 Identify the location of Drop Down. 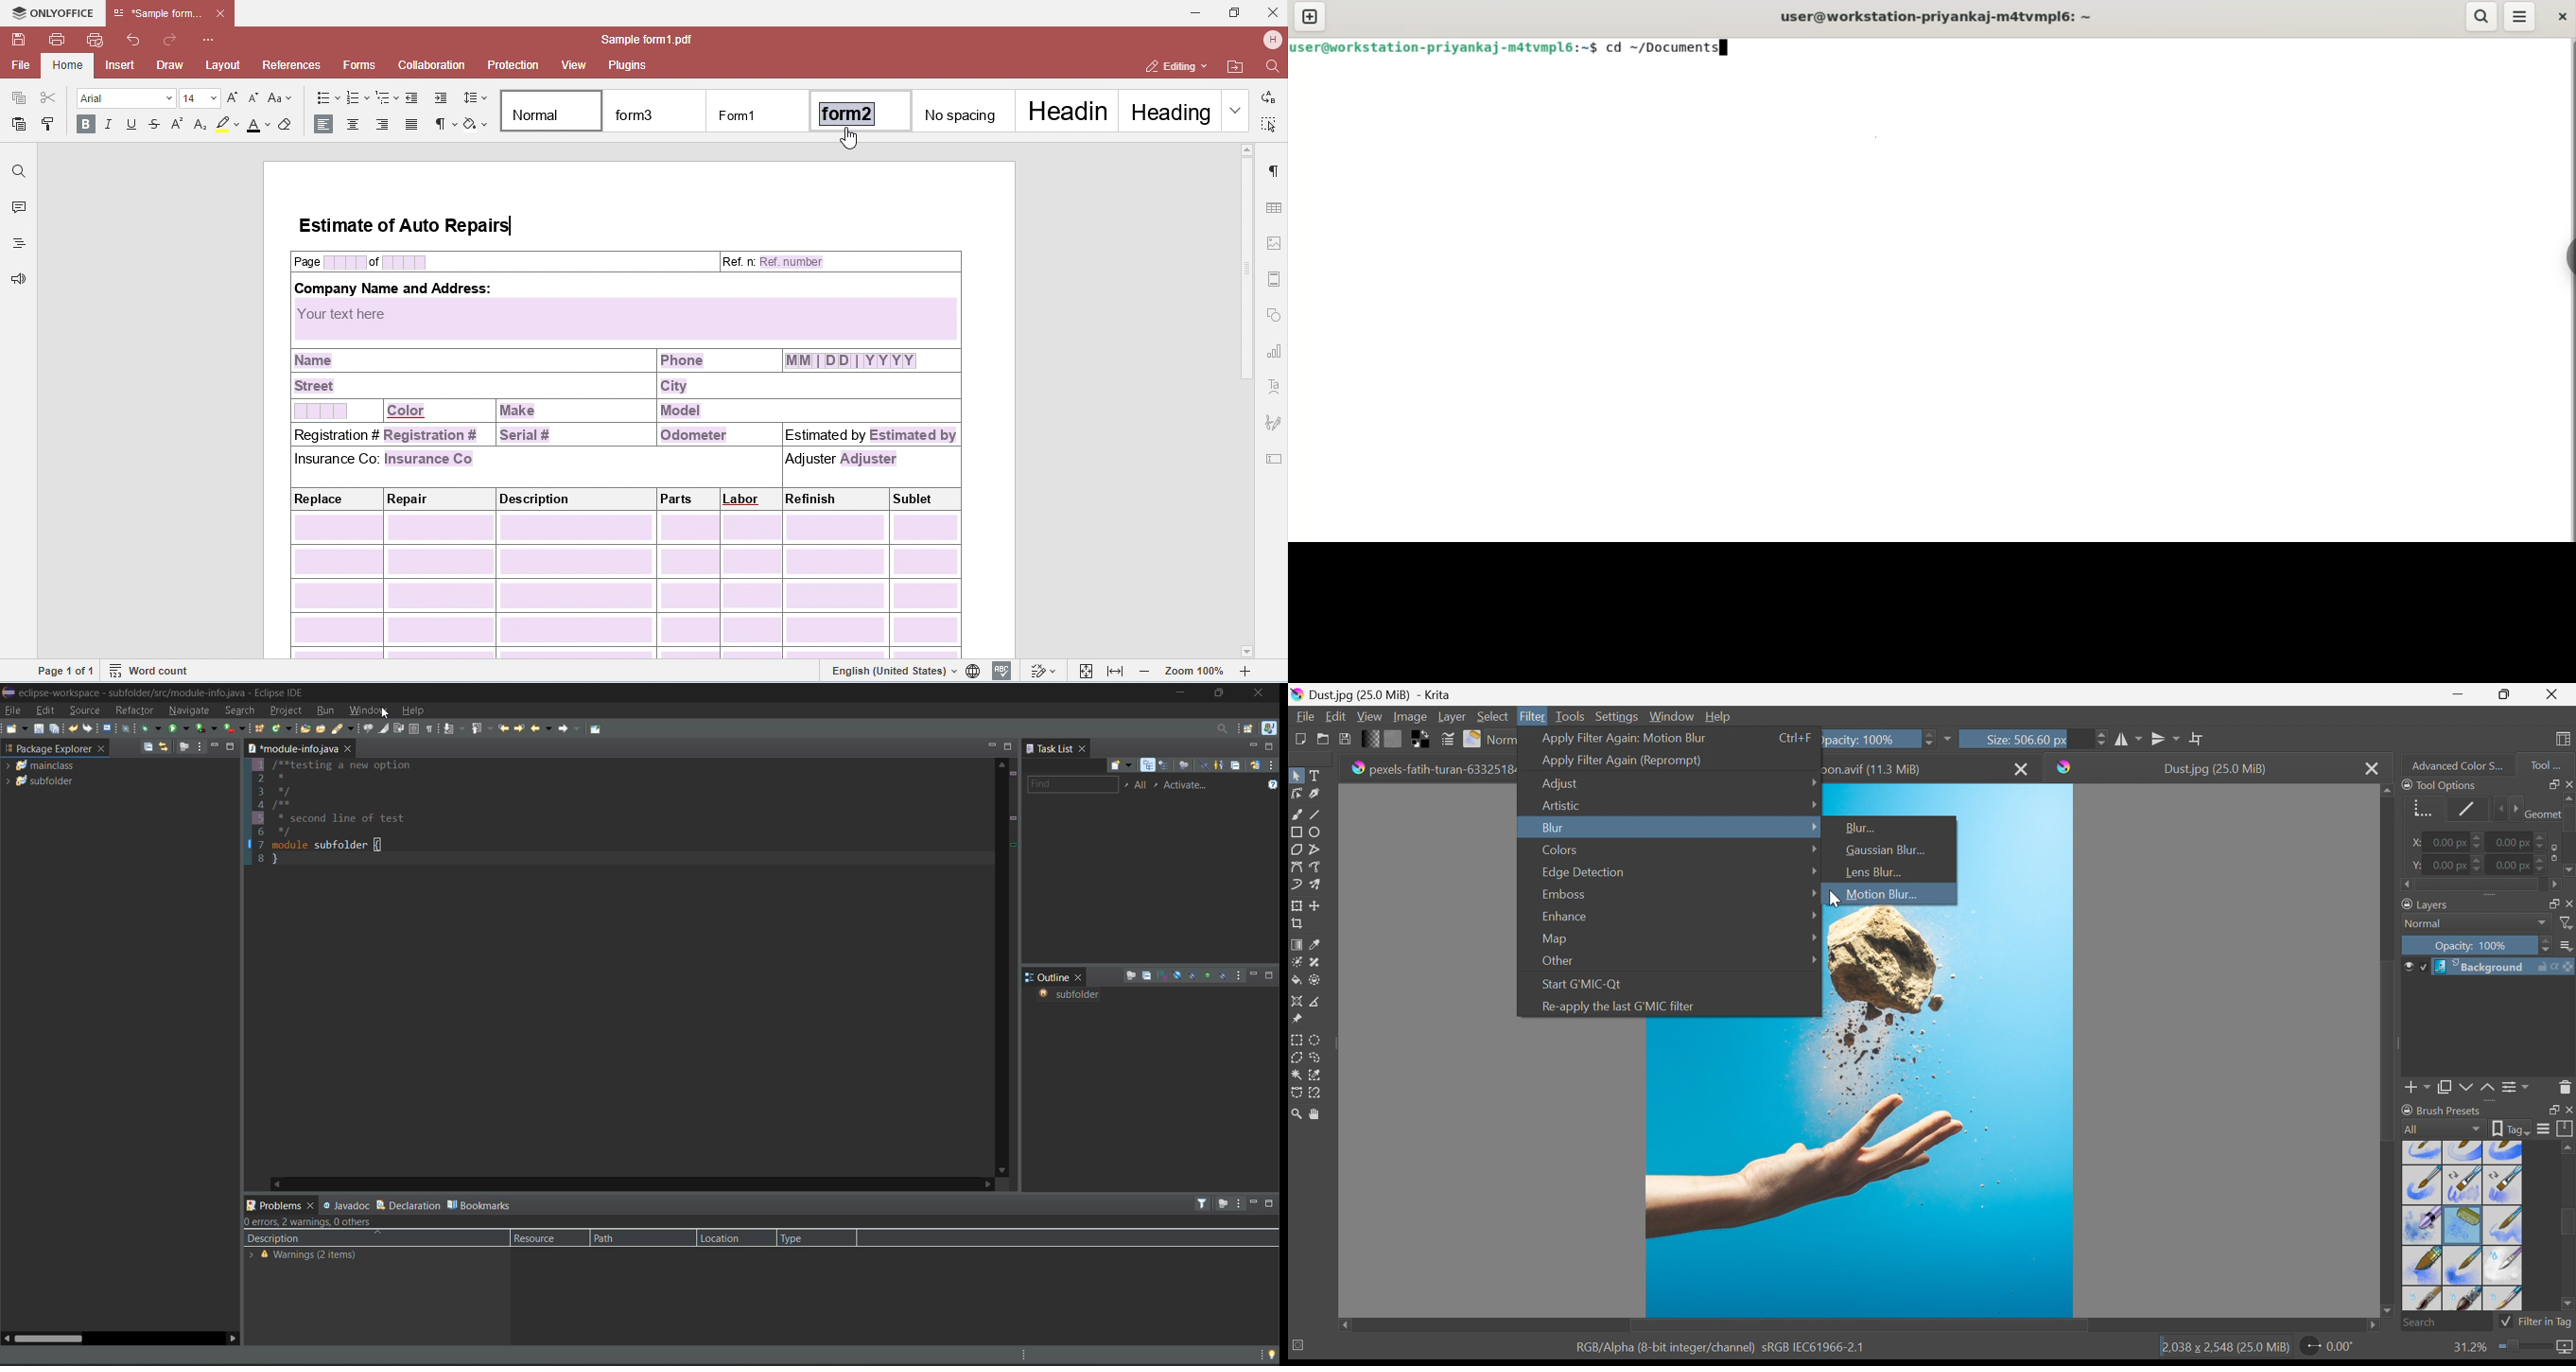
(1811, 849).